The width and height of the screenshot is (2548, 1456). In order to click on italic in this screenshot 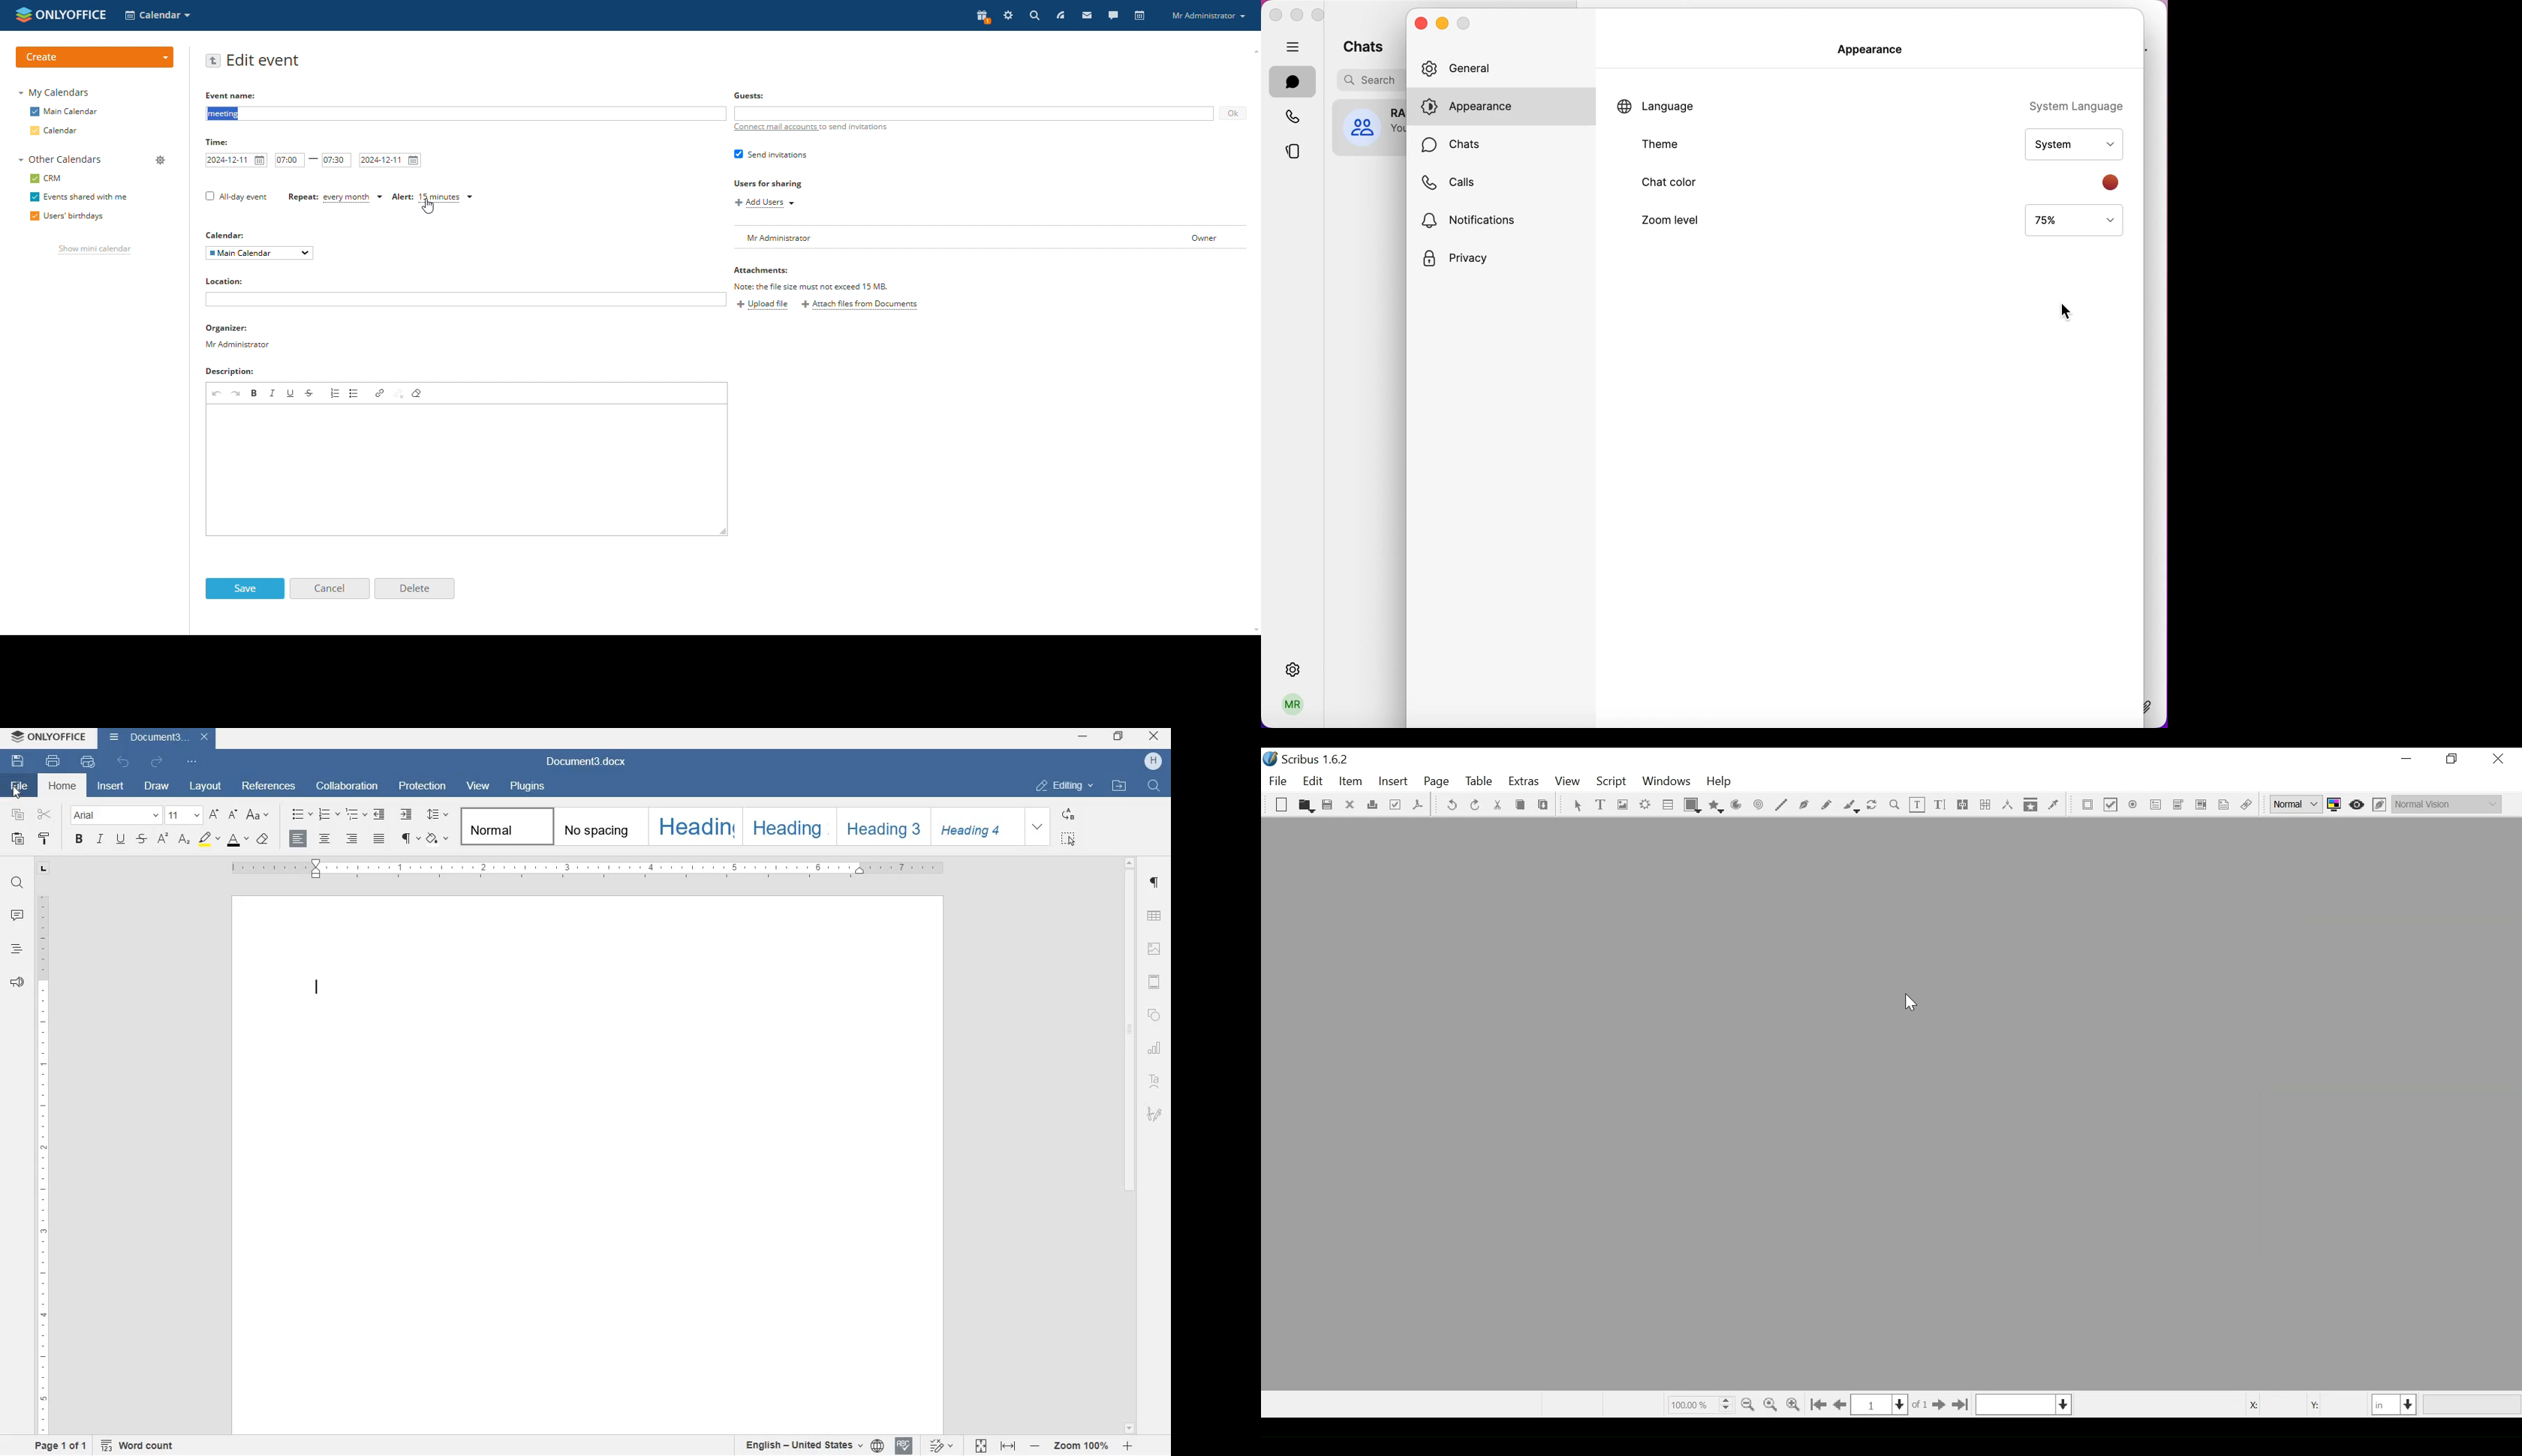, I will do `click(100, 840)`.